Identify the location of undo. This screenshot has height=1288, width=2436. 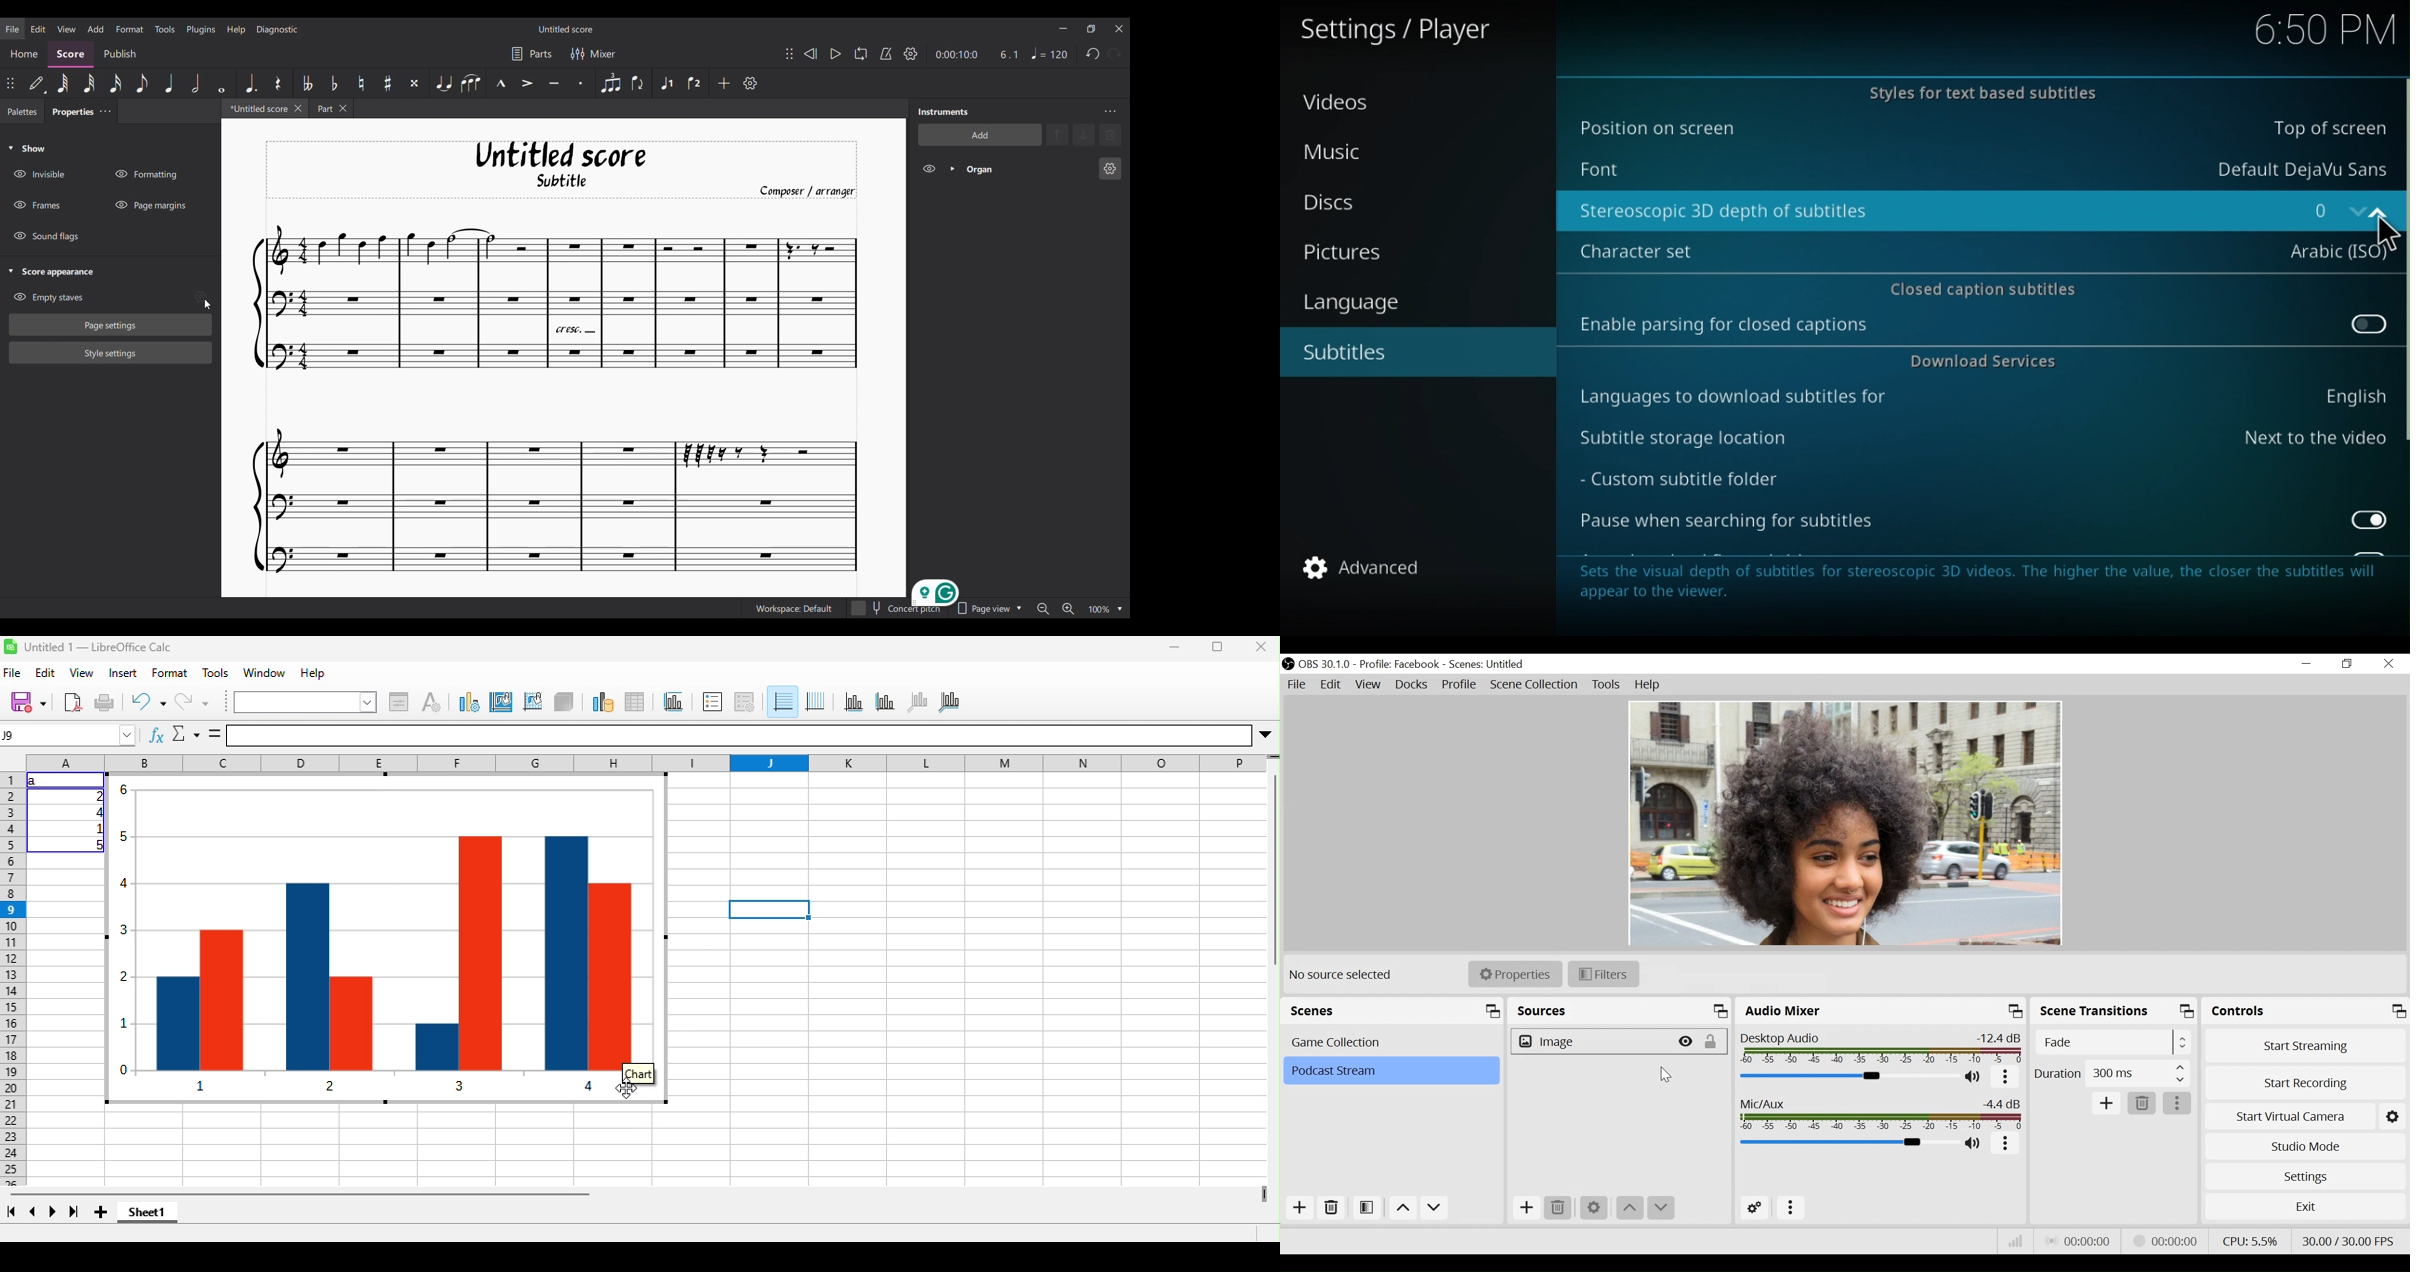
(148, 704).